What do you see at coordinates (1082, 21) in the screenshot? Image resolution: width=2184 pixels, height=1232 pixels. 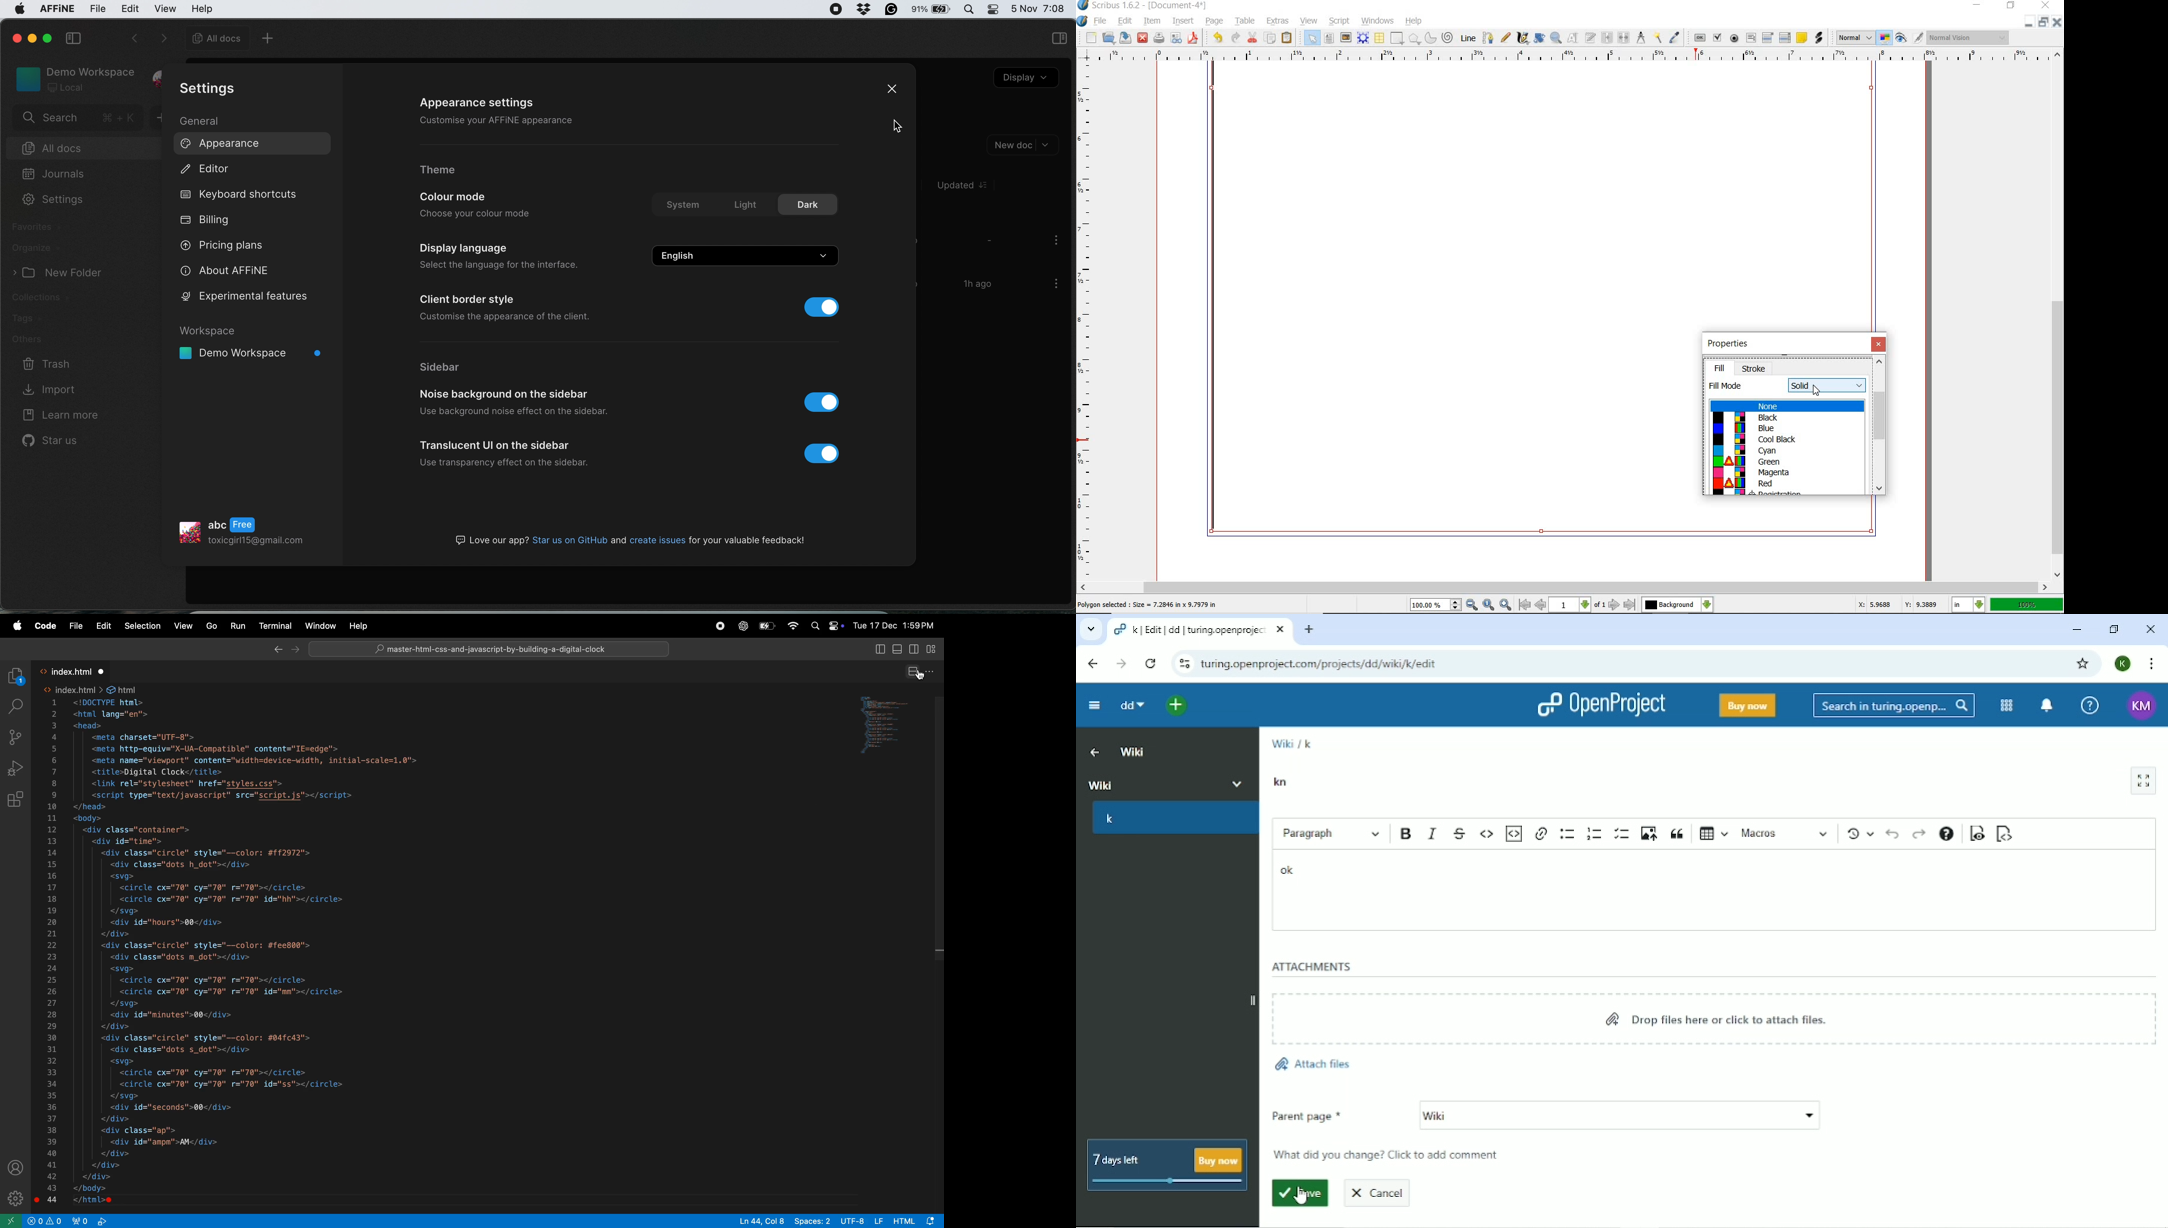 I see `system icon` at bounding box center [1082, 21].